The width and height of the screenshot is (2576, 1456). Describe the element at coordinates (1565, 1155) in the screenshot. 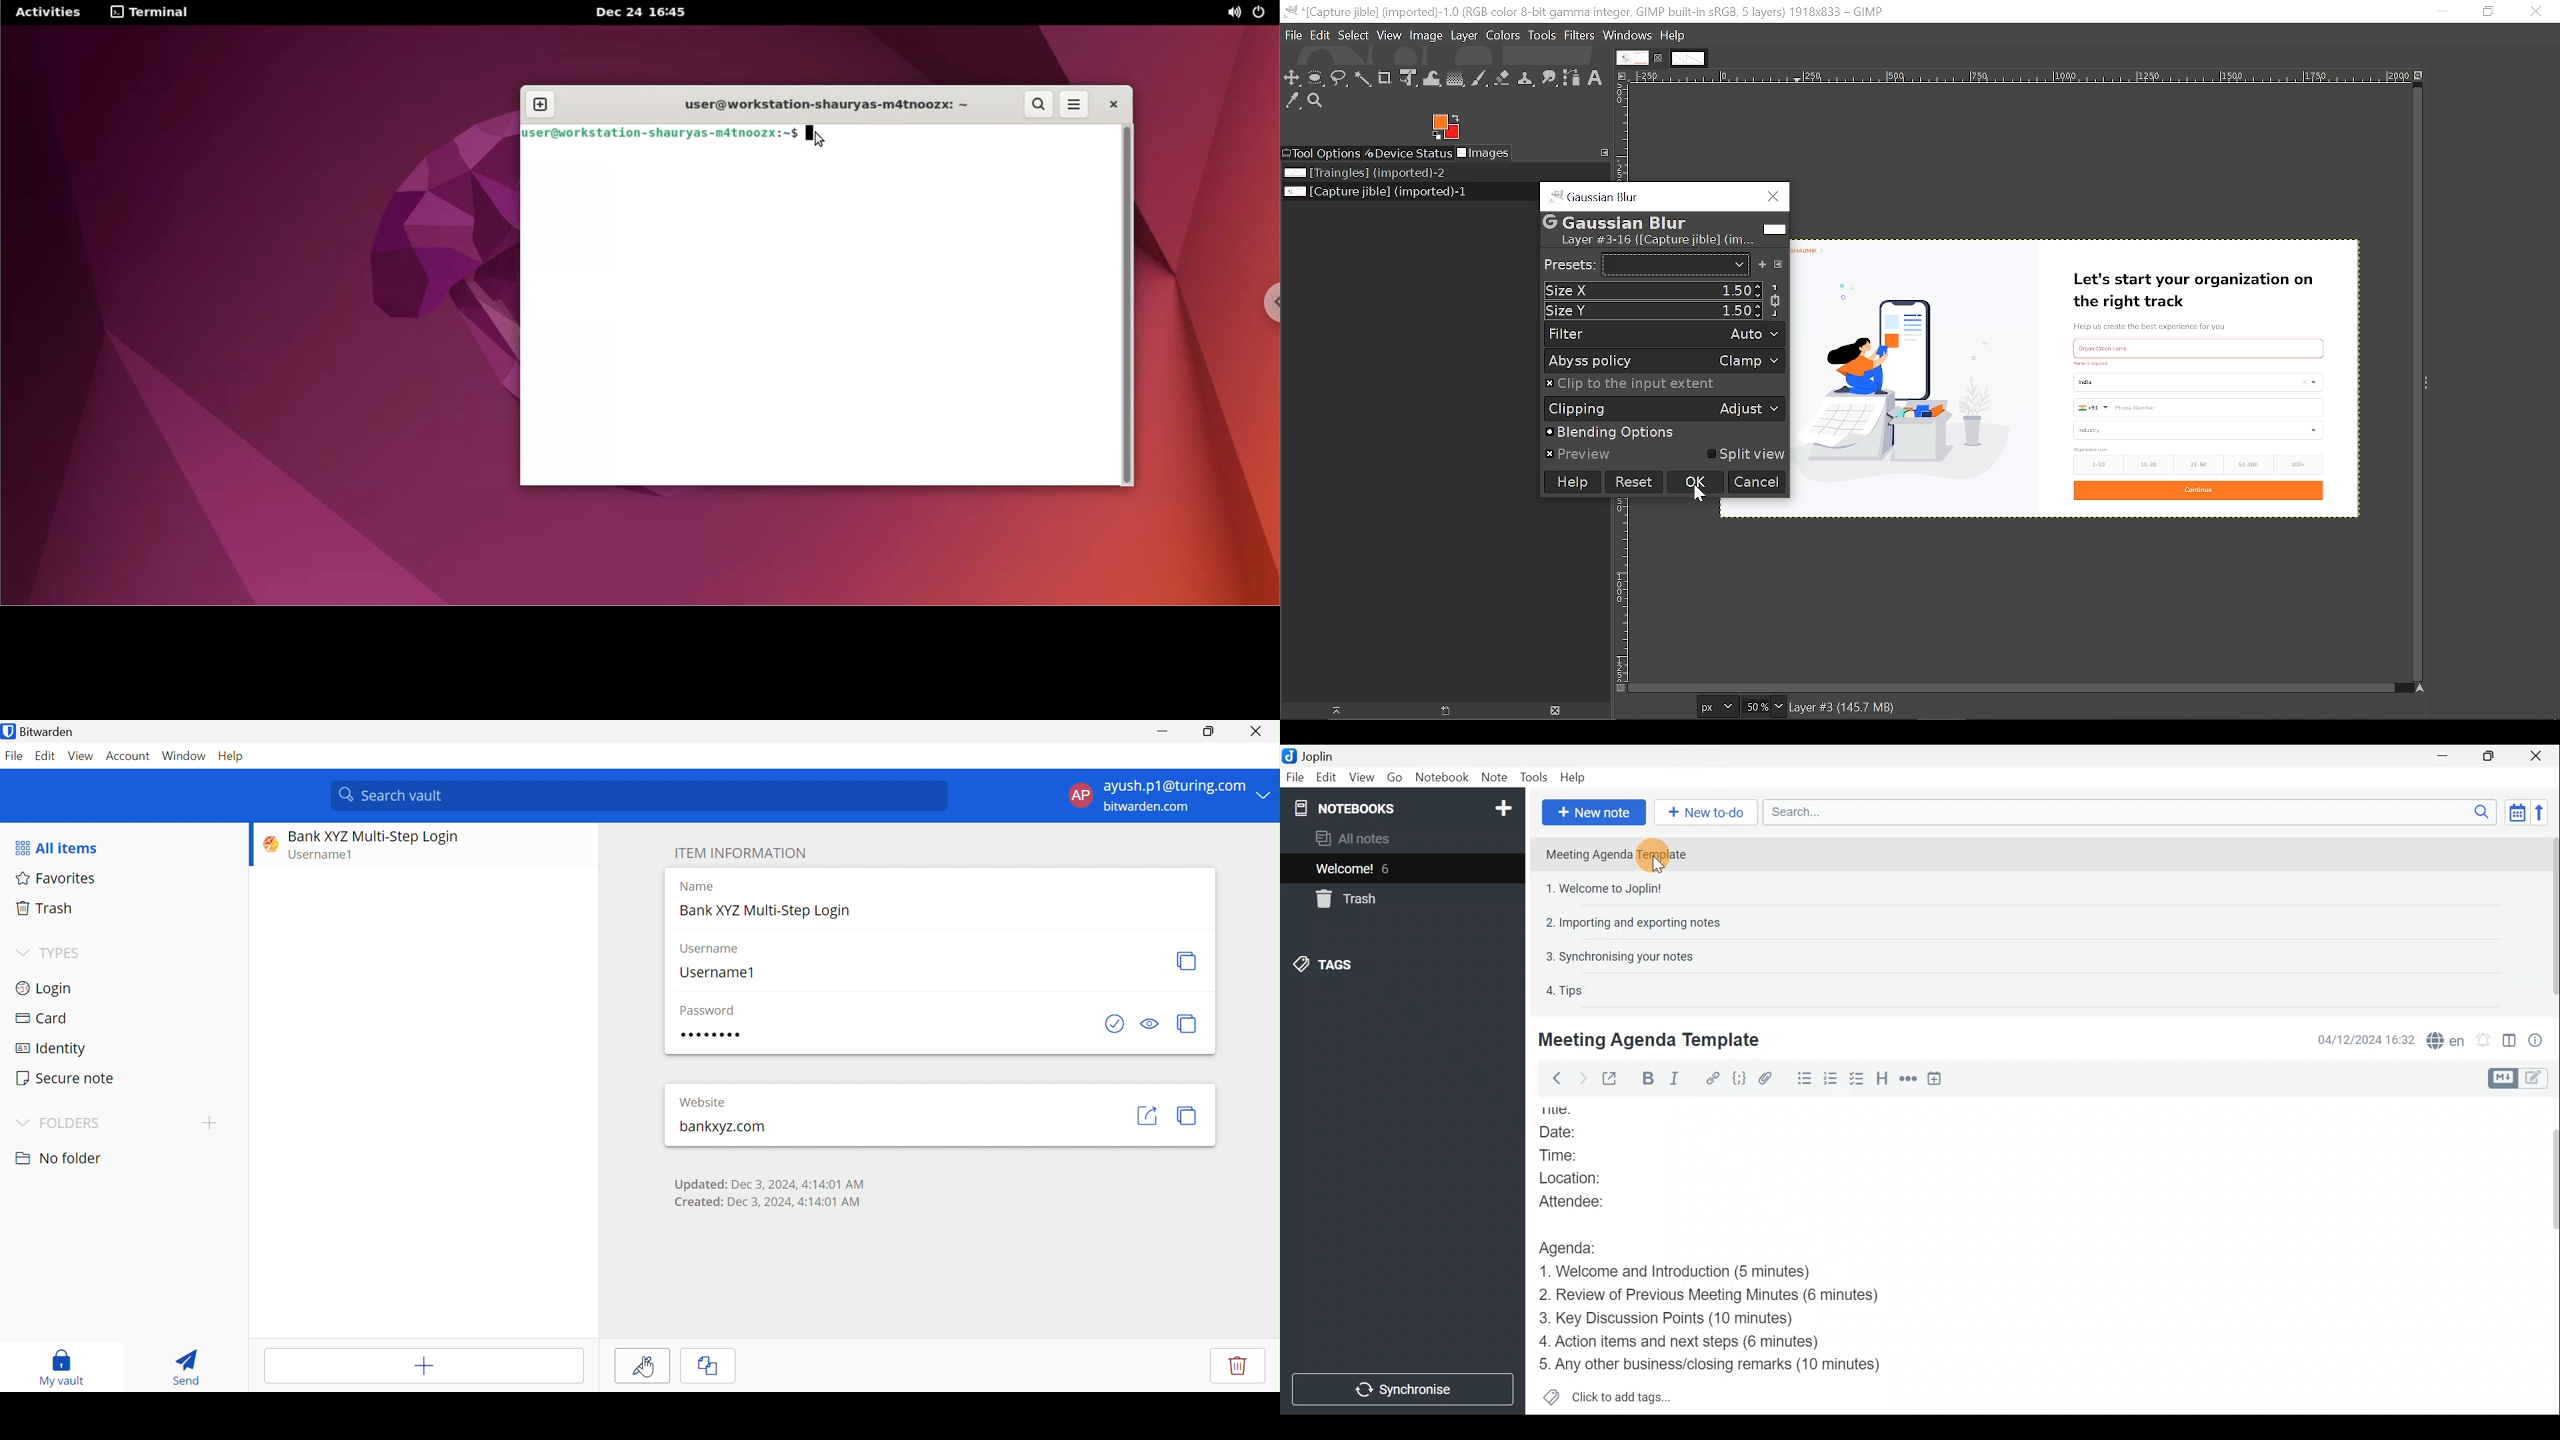

I see `Time:` at that location.